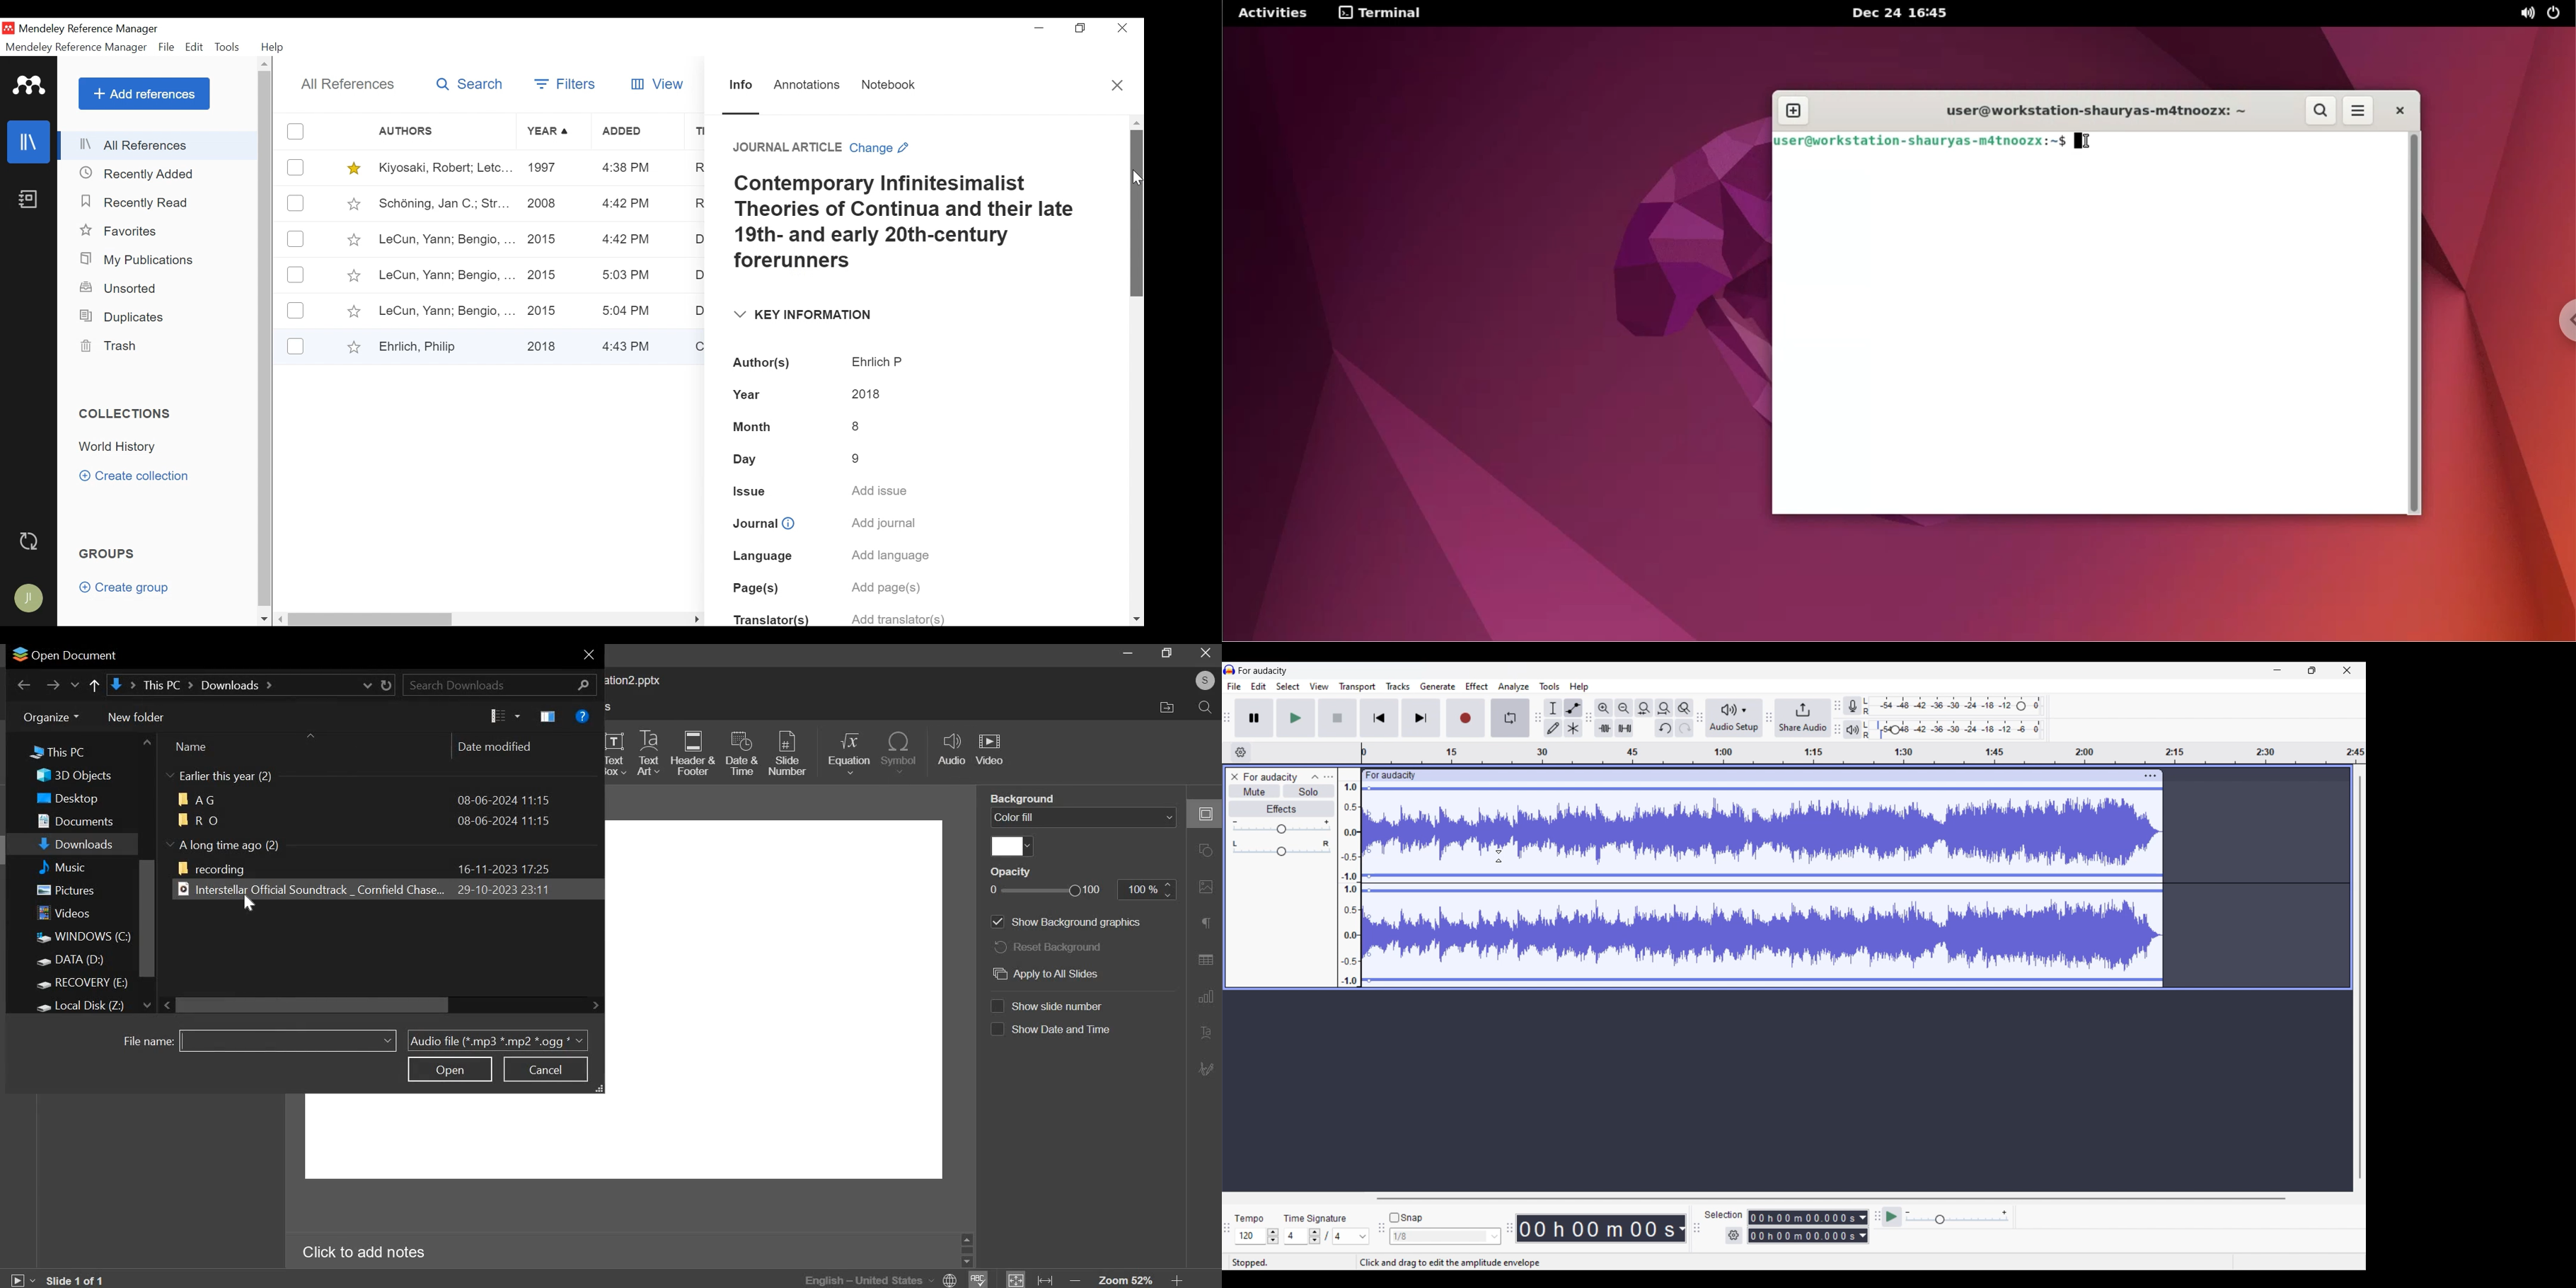  I want to click on Author , so click(446, 131).